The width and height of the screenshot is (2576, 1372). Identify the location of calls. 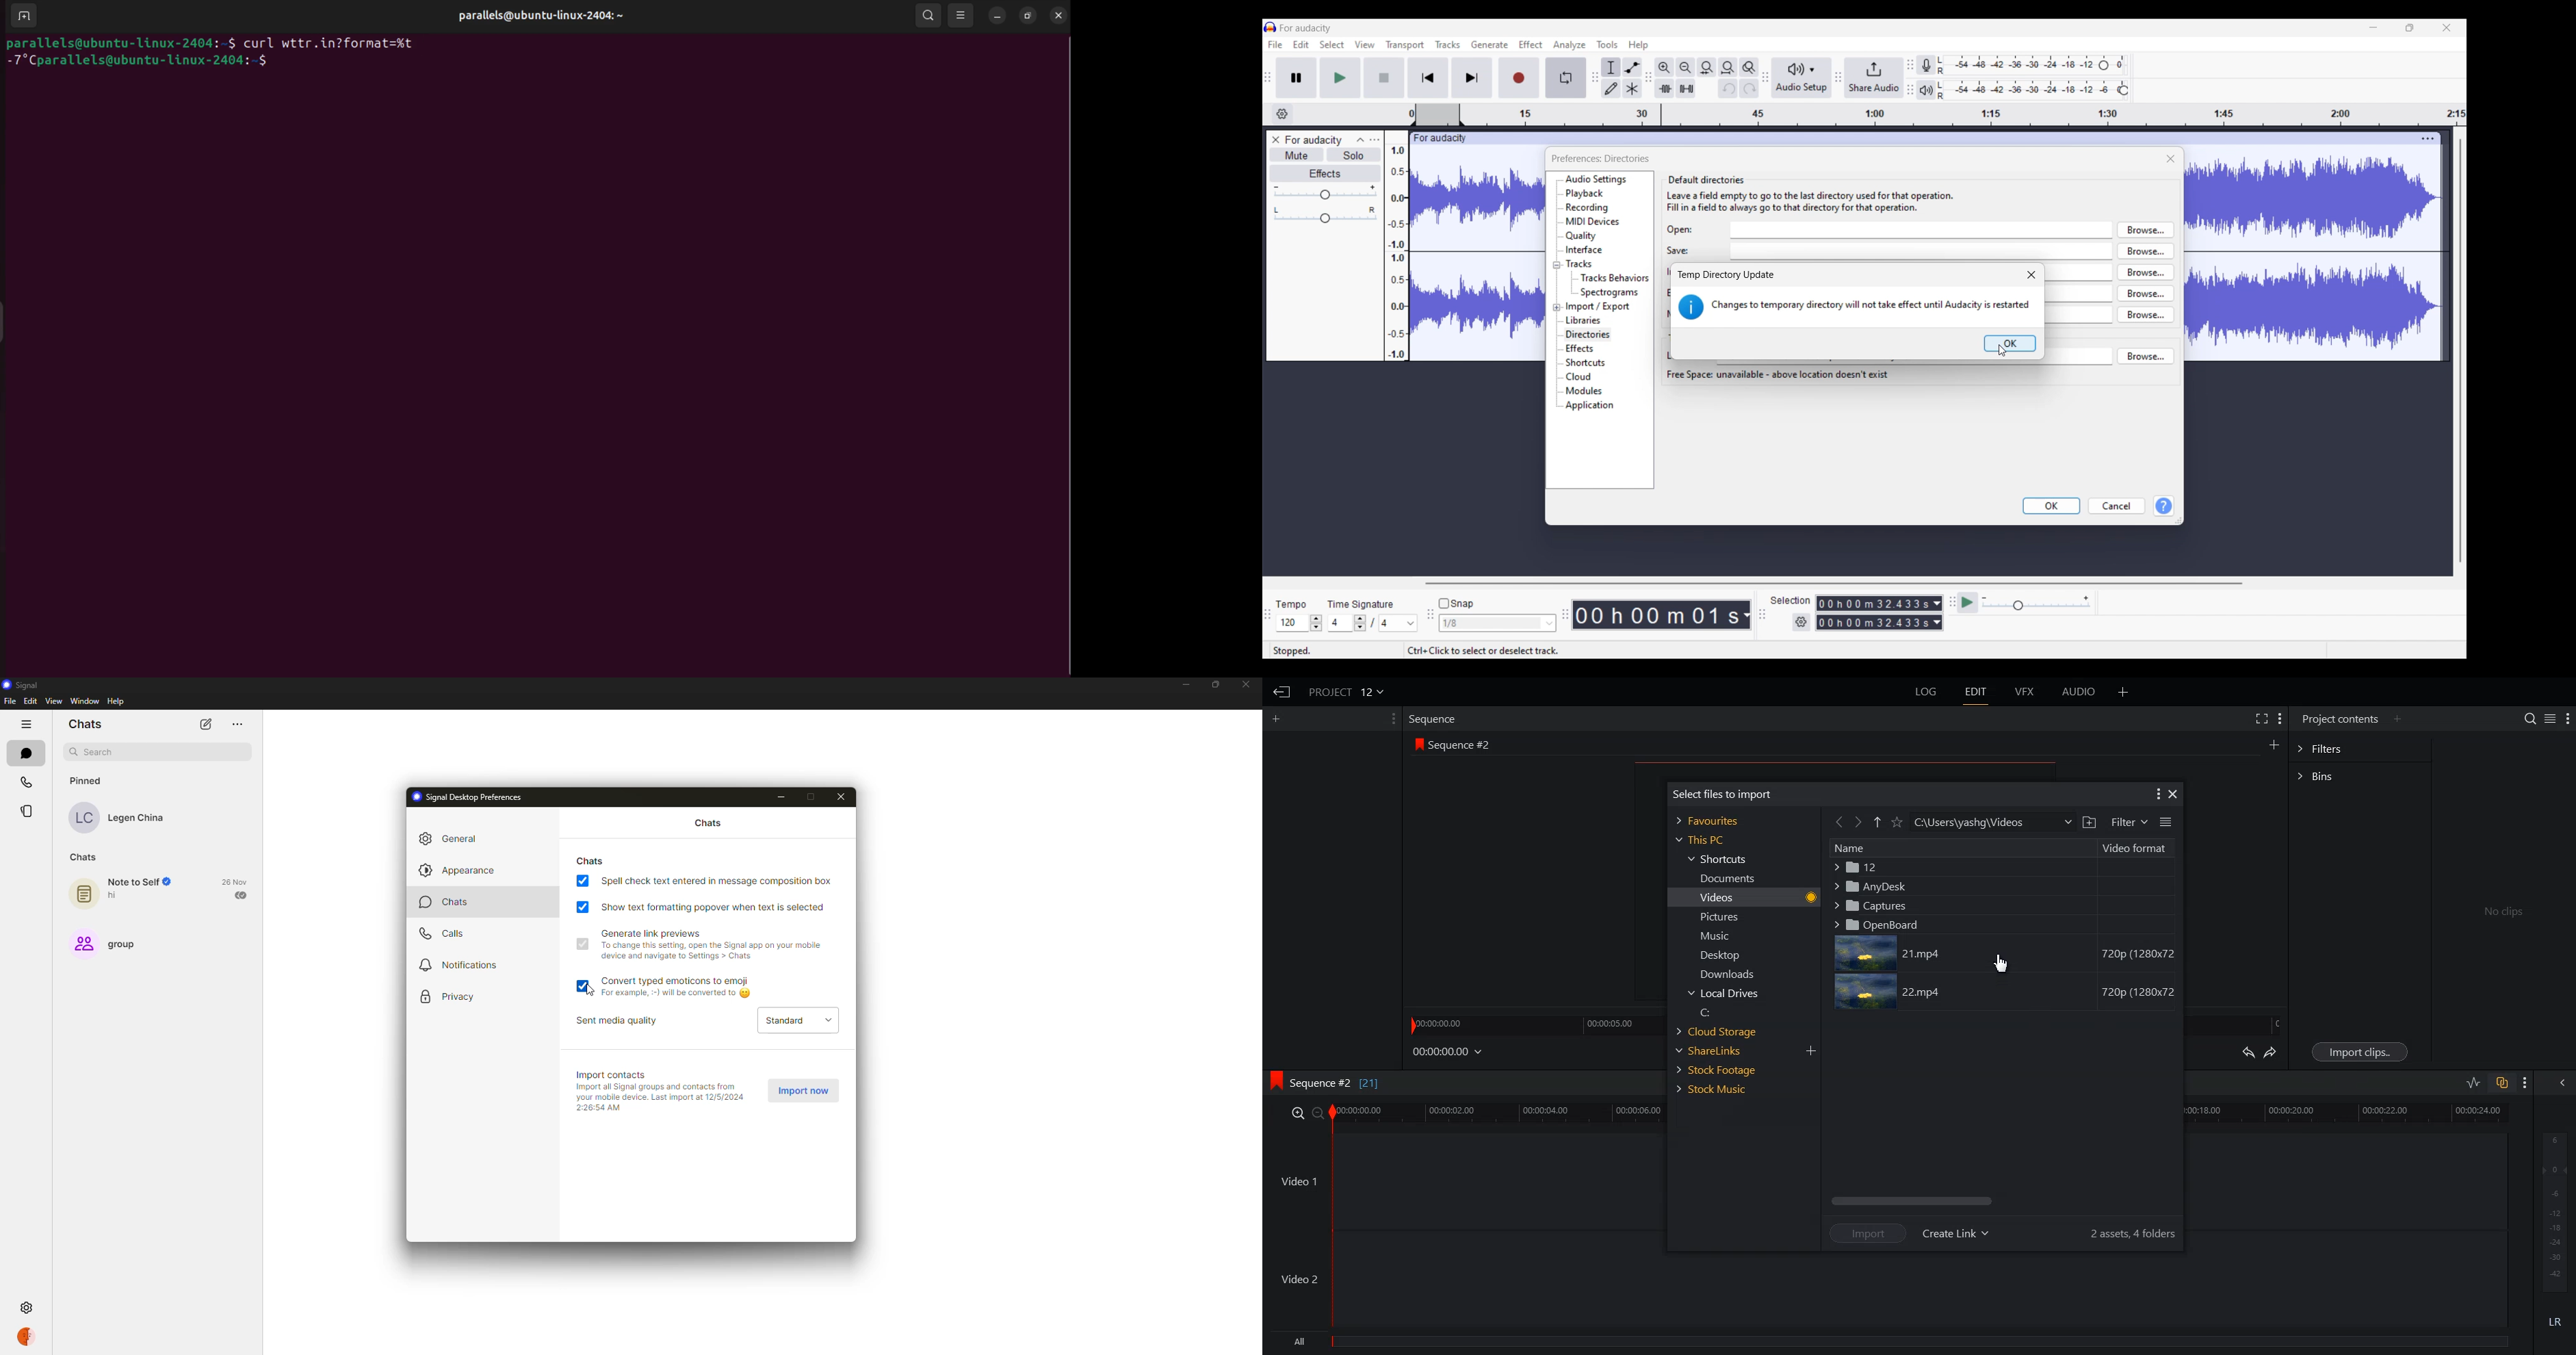
(443, 935).